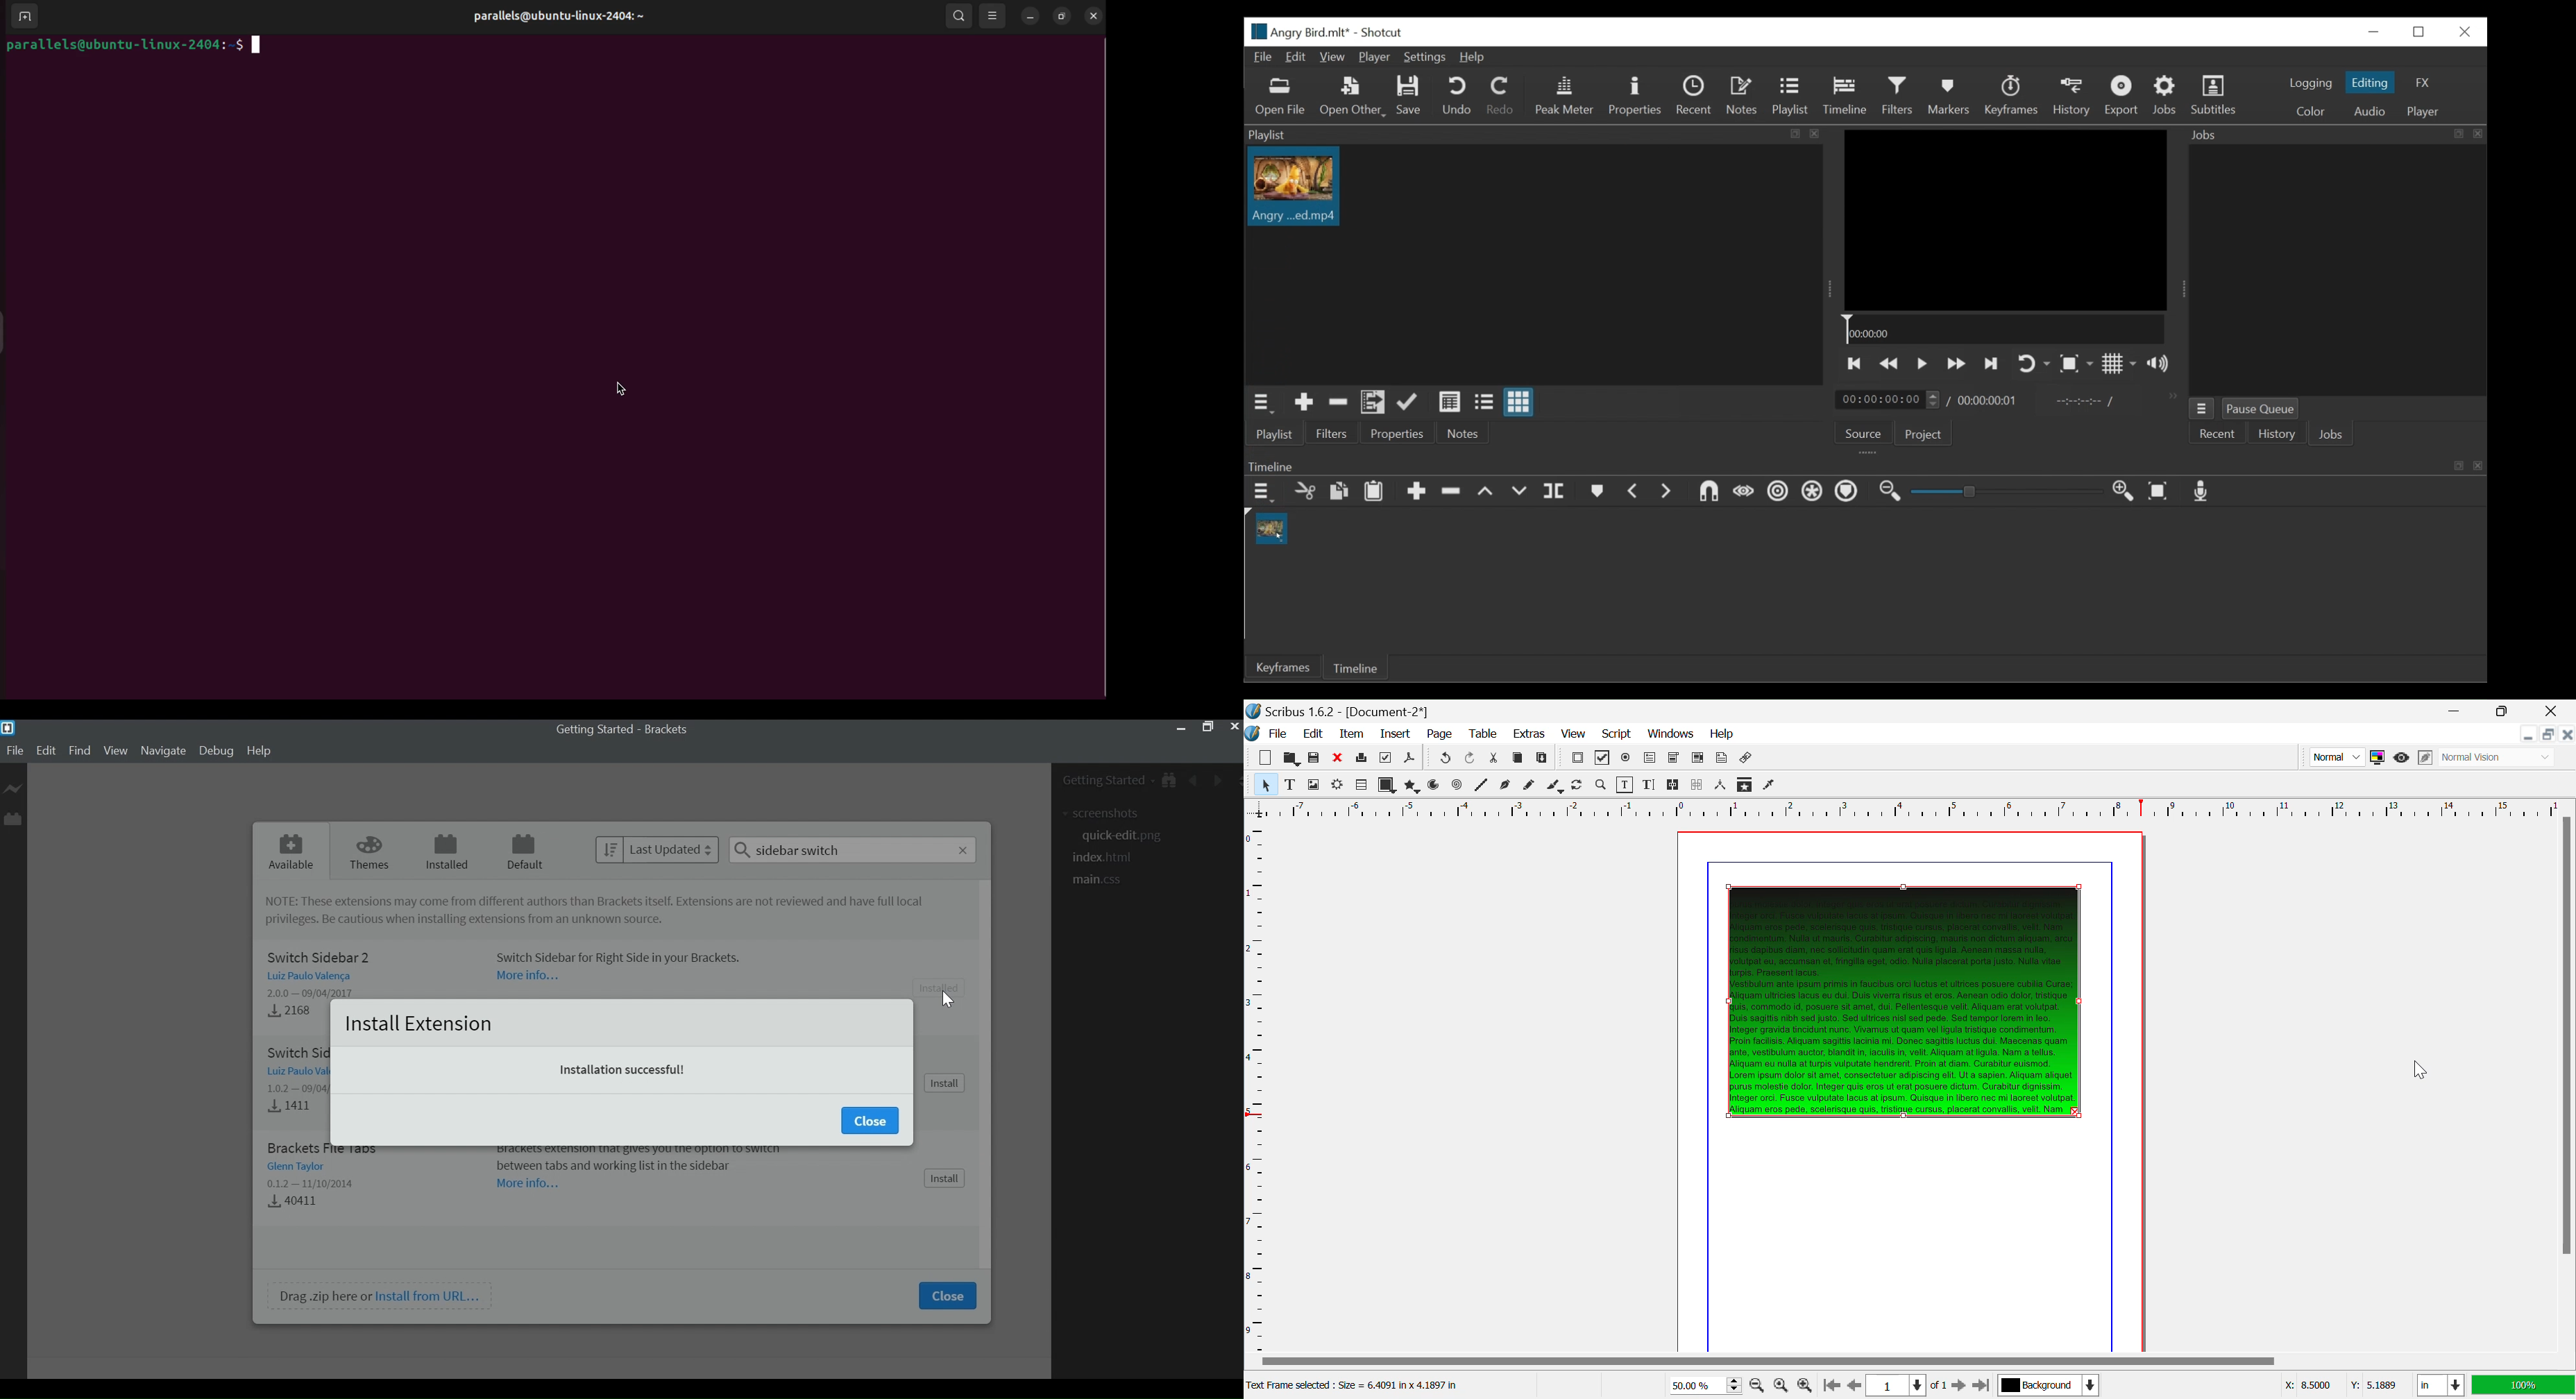  What do you see at coordinates (1396, 735) in the screenshot?
I see `Insert` at bounding box center [1396, 735].